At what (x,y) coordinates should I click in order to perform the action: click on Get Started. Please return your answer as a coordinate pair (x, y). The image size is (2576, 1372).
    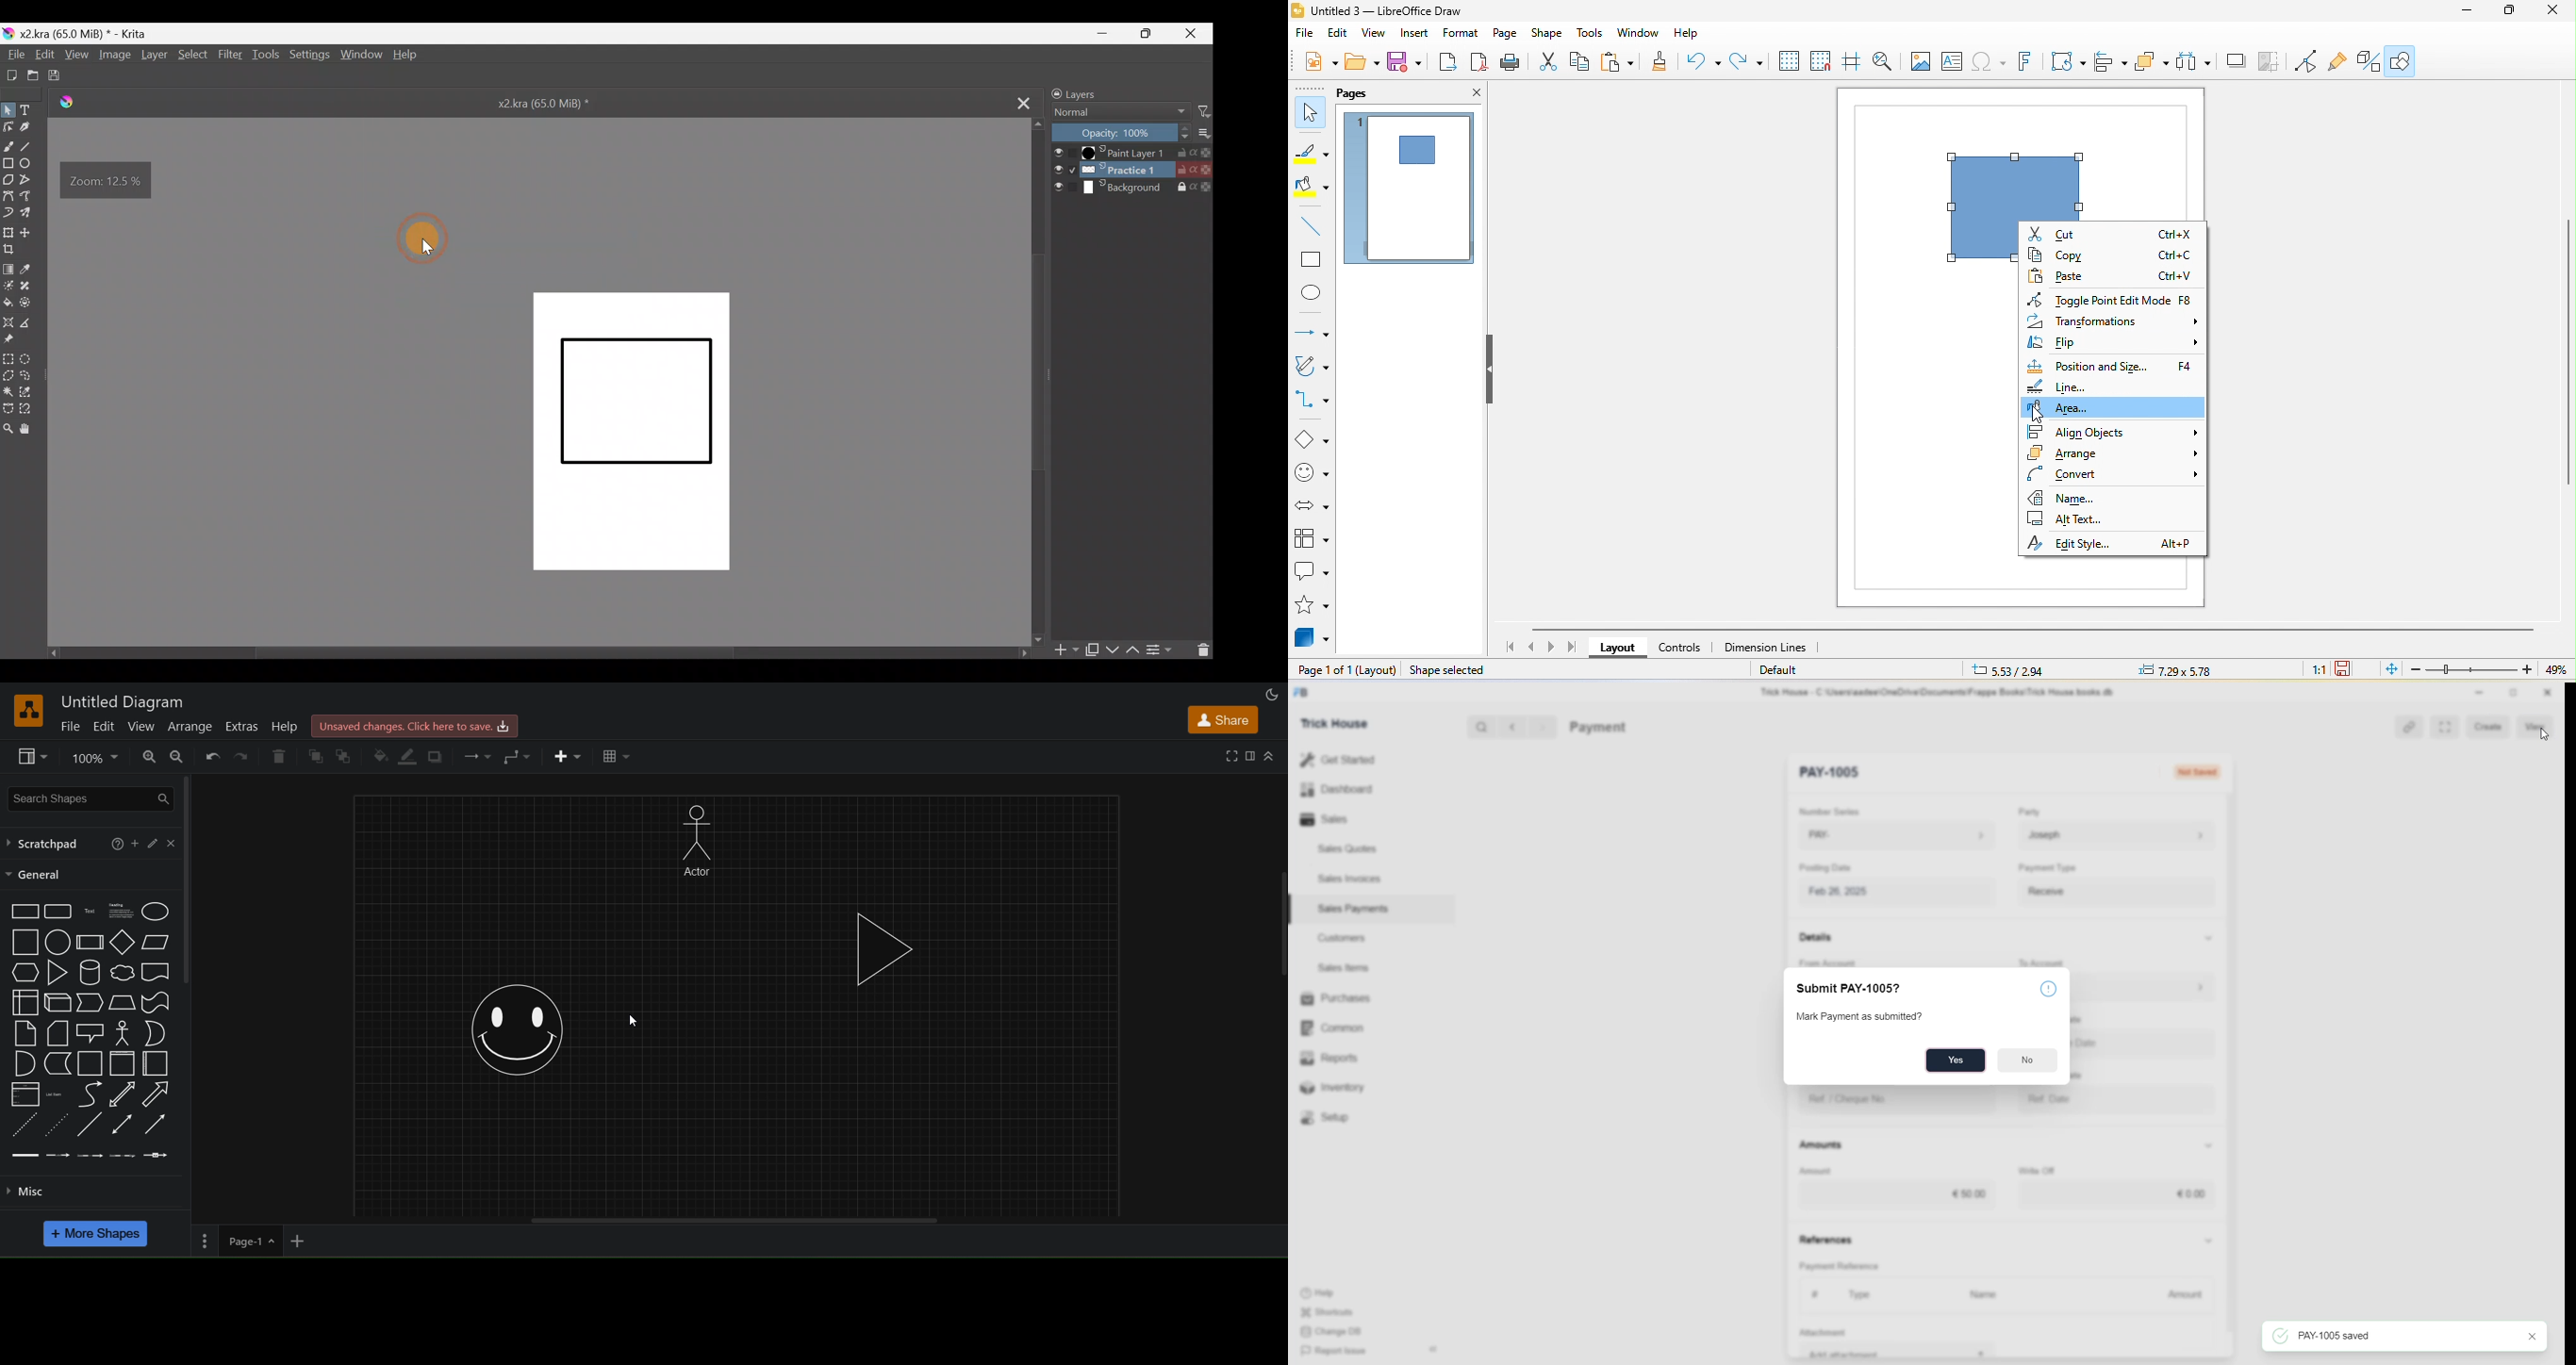
    Looking at the image, I should click on (1339, 760).